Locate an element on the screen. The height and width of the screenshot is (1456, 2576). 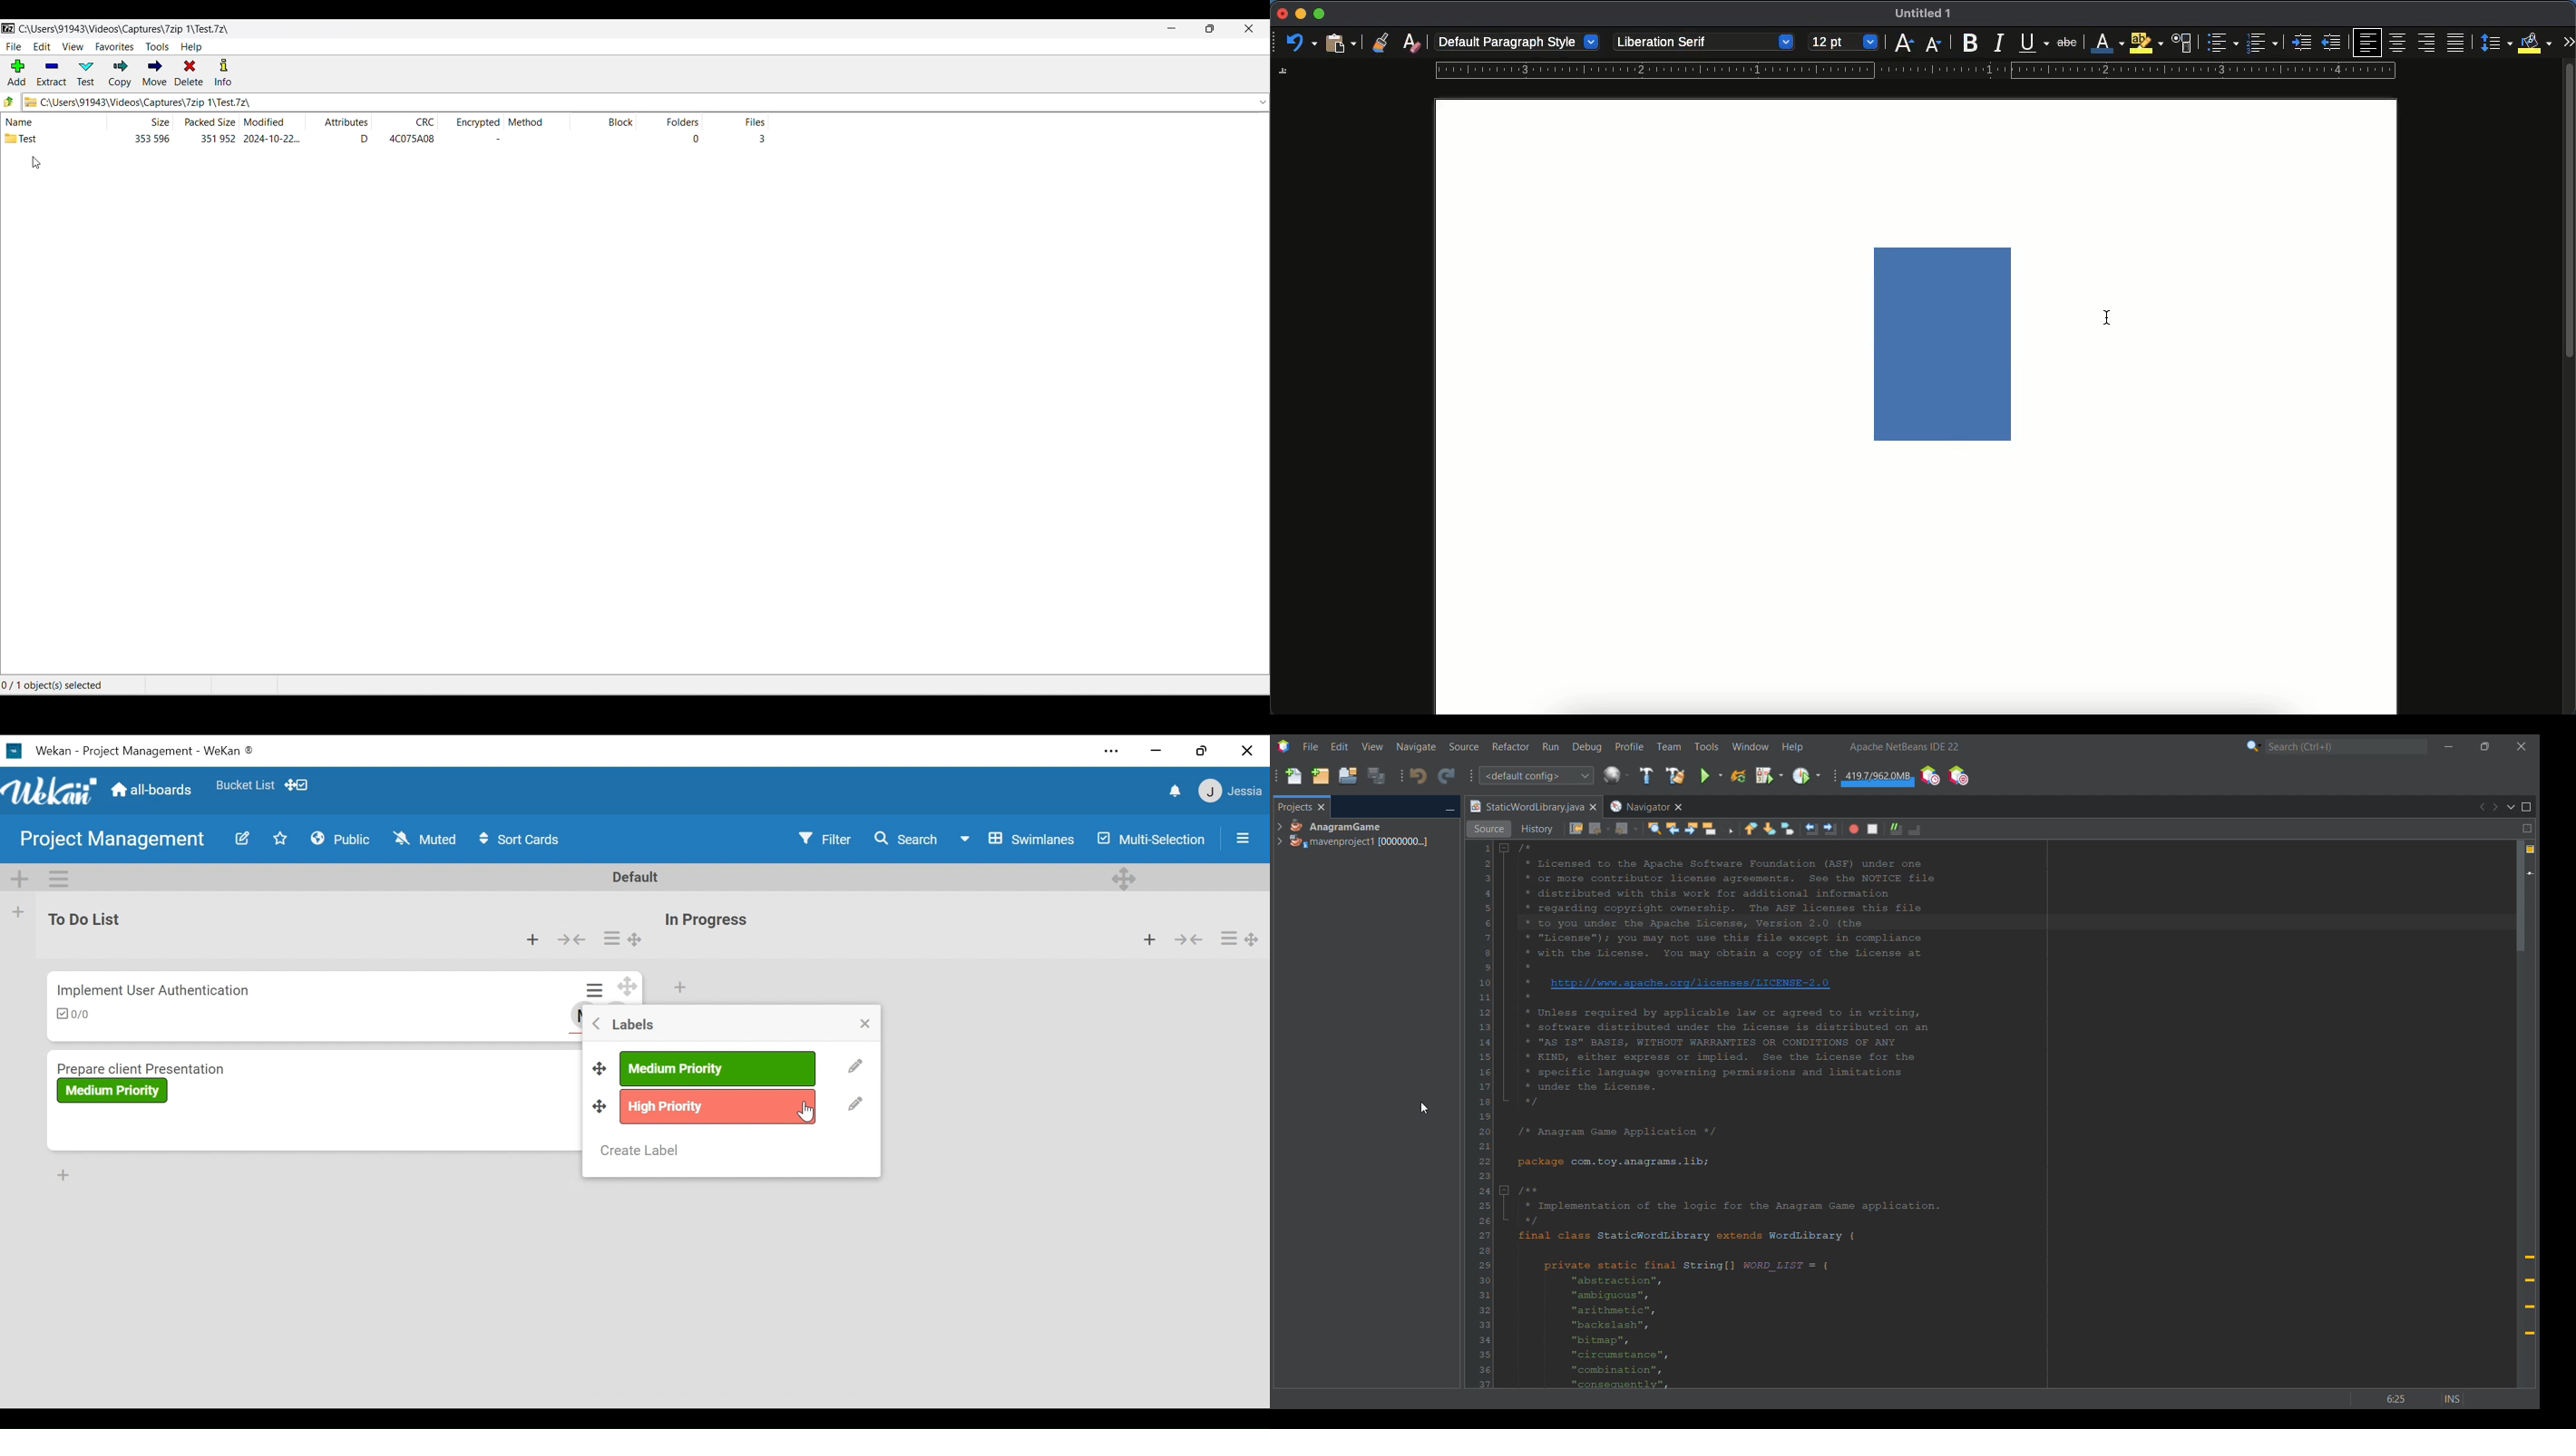
labels is located at coordinates (631, 1024).